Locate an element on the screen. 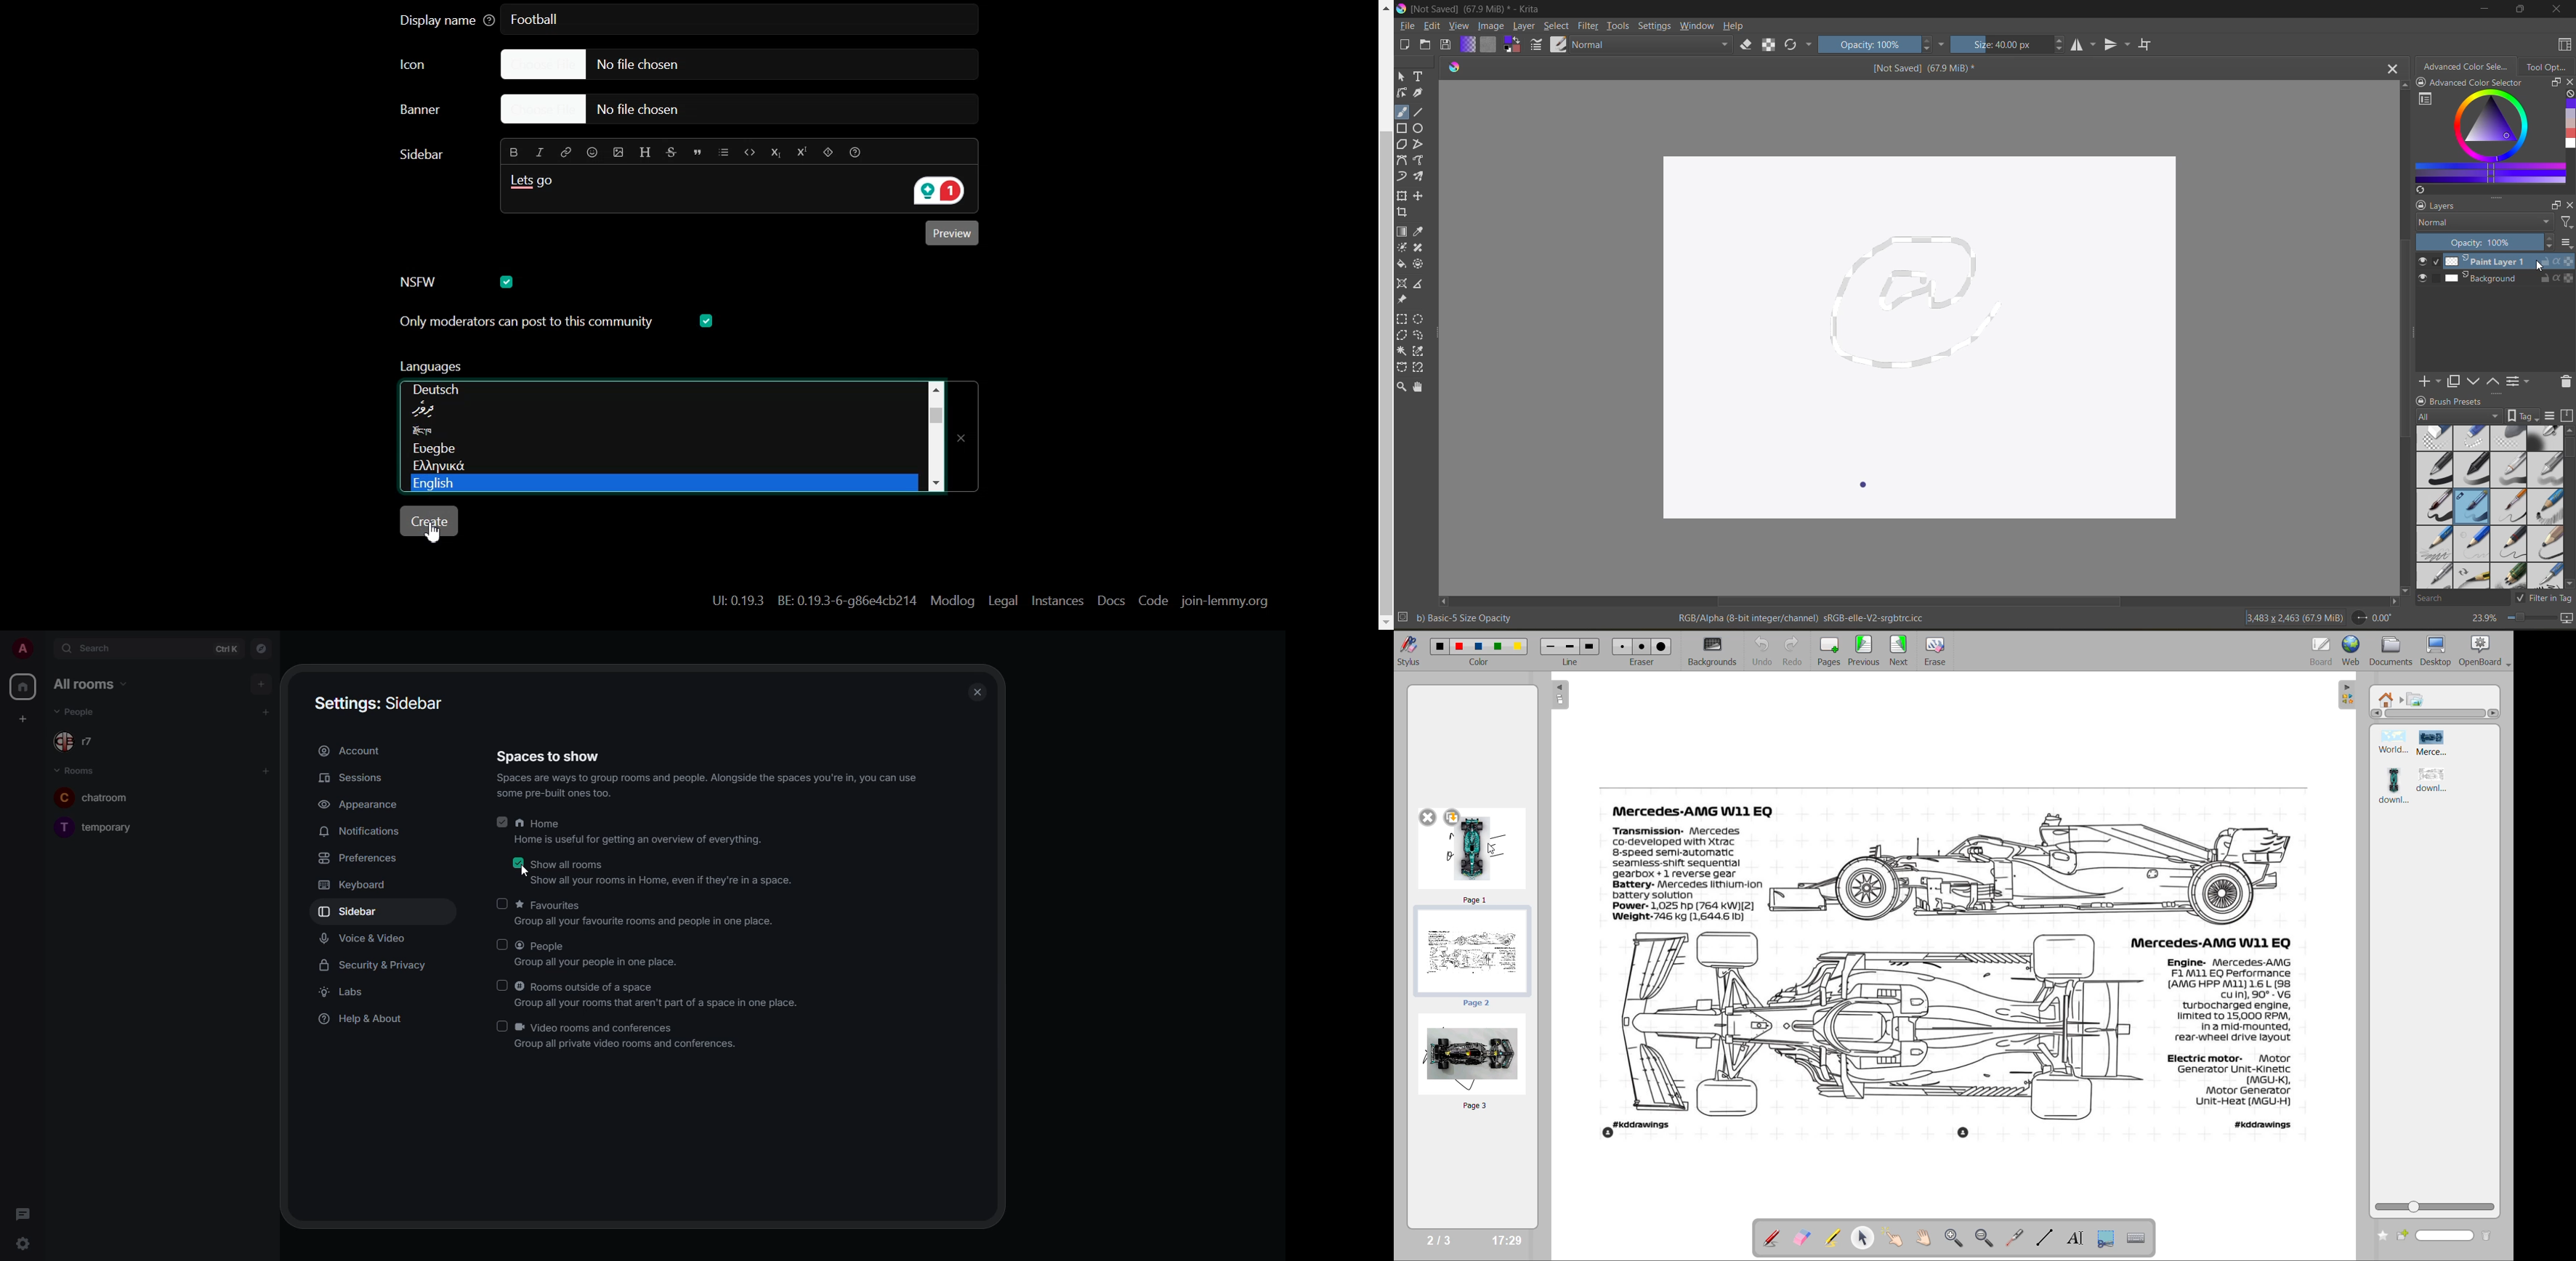  Choose file is located at coordinates (743, 110).